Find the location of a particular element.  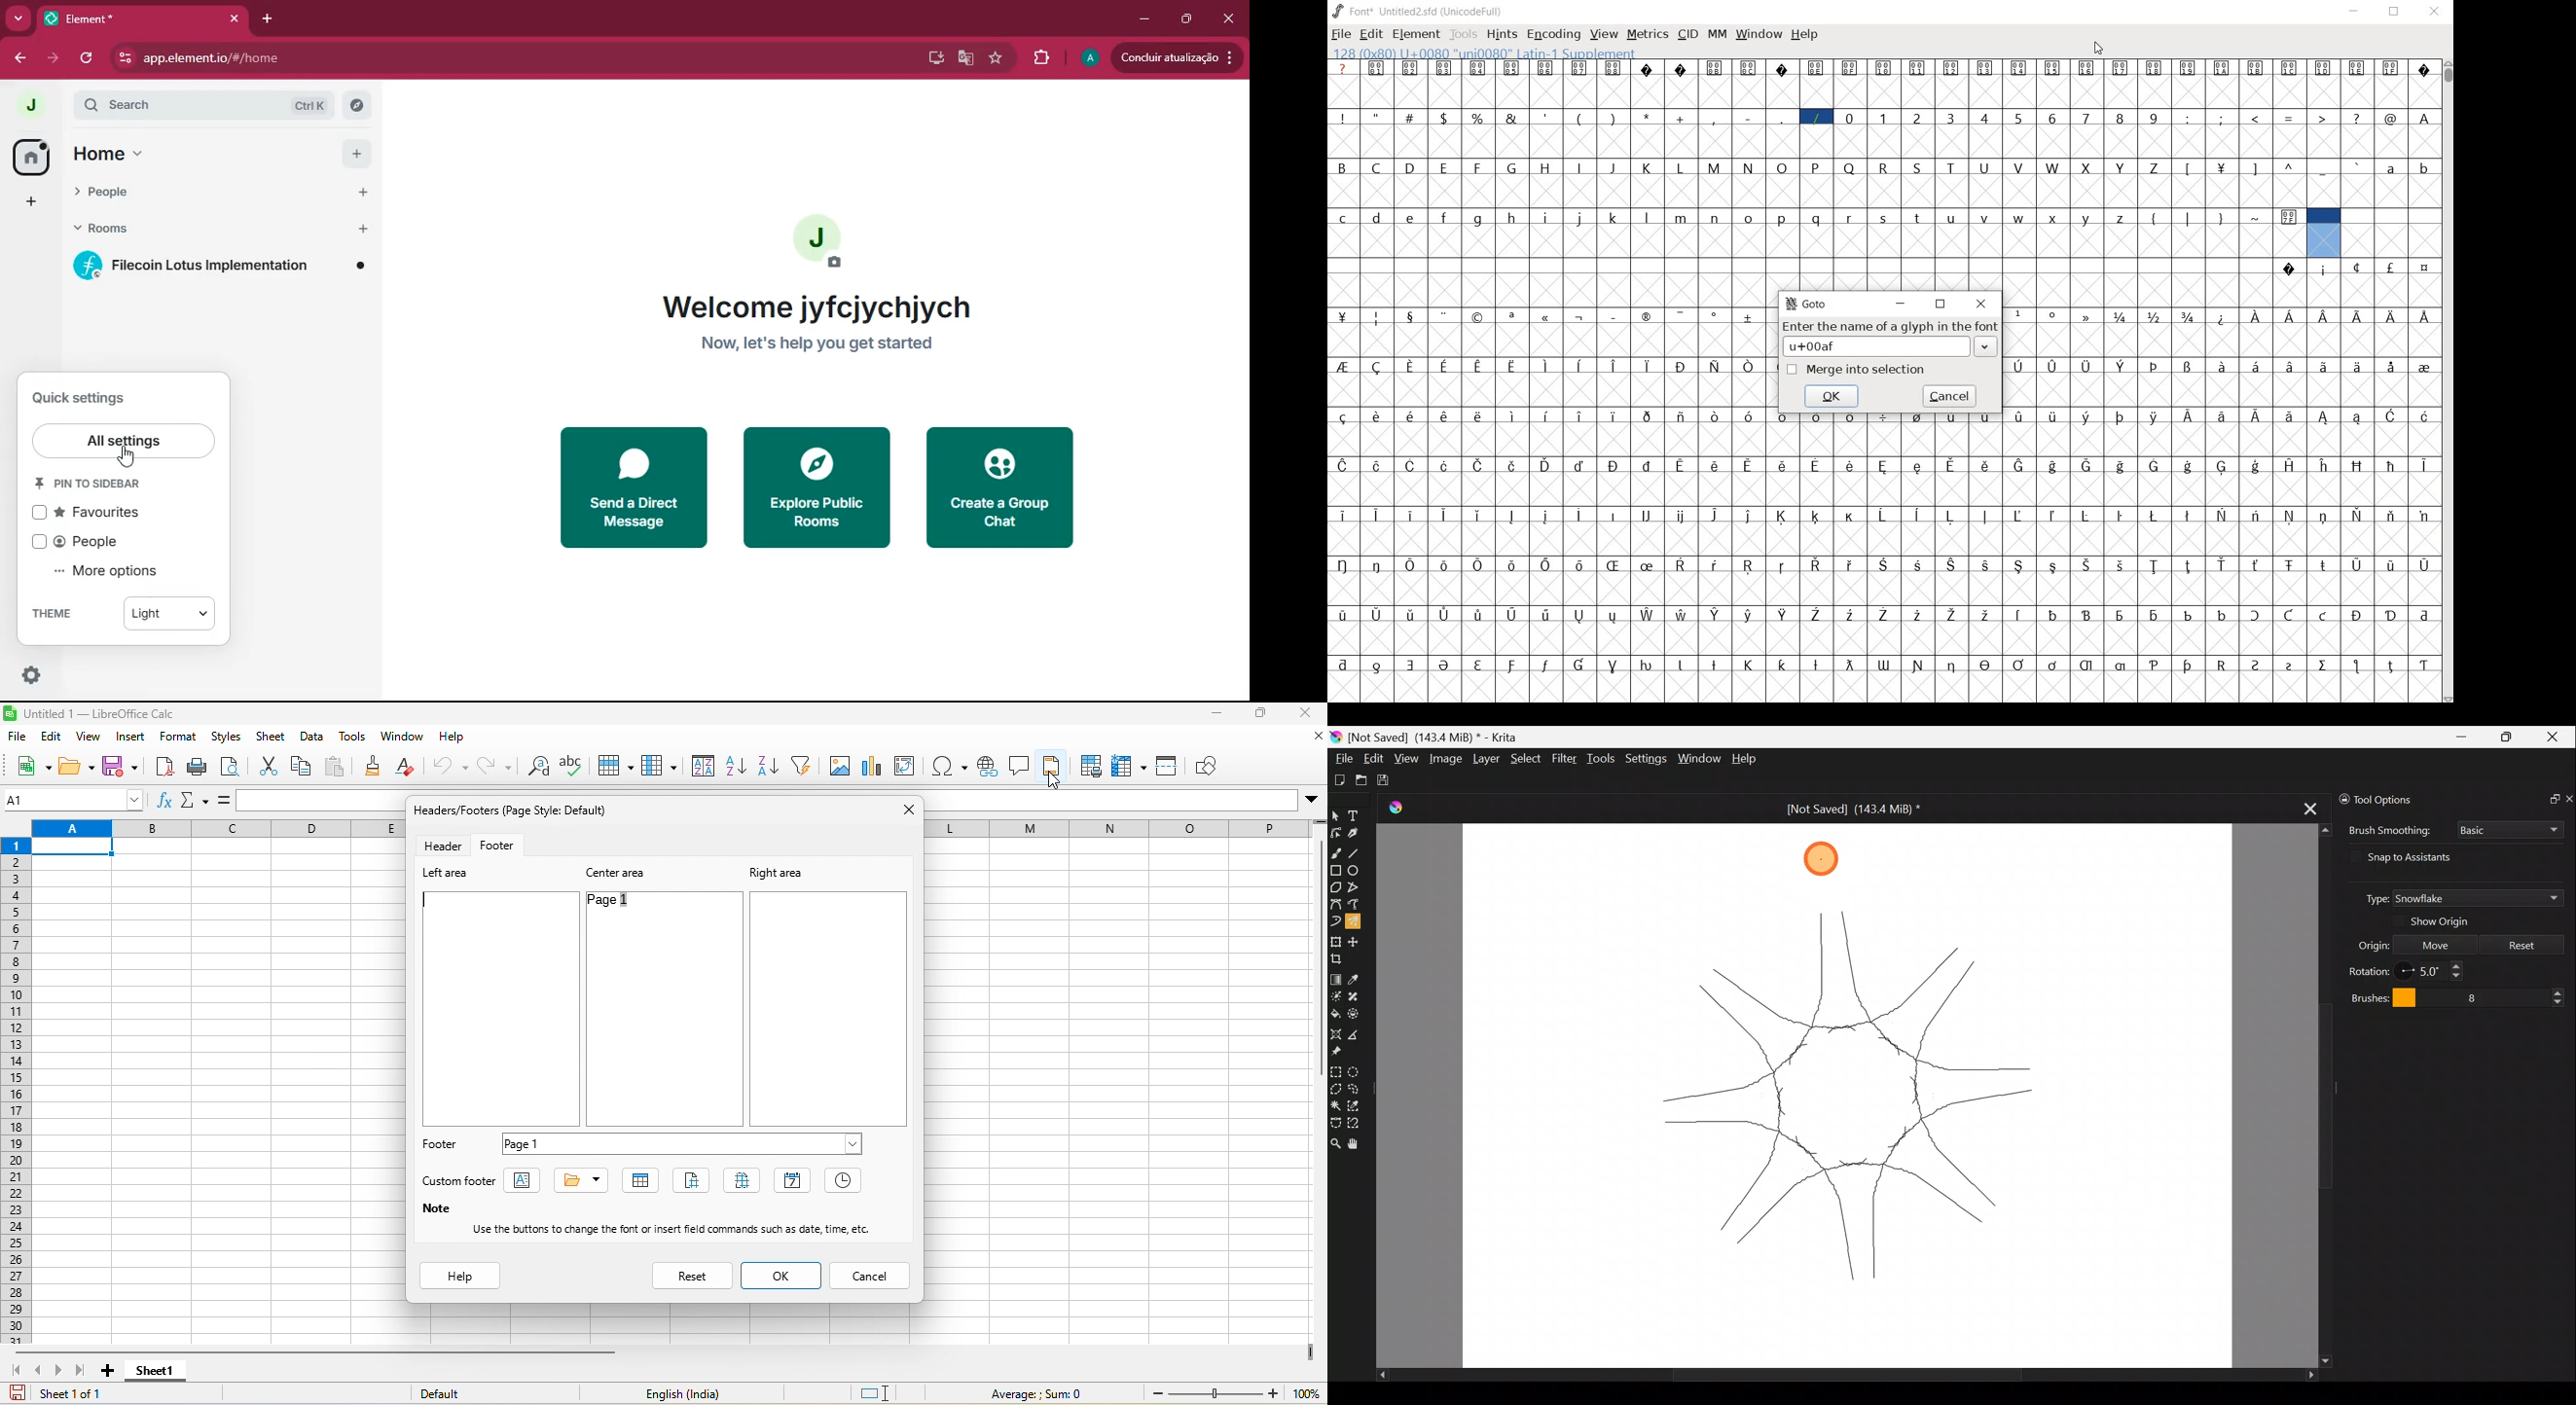

K is located at coordinates (1648, 167).